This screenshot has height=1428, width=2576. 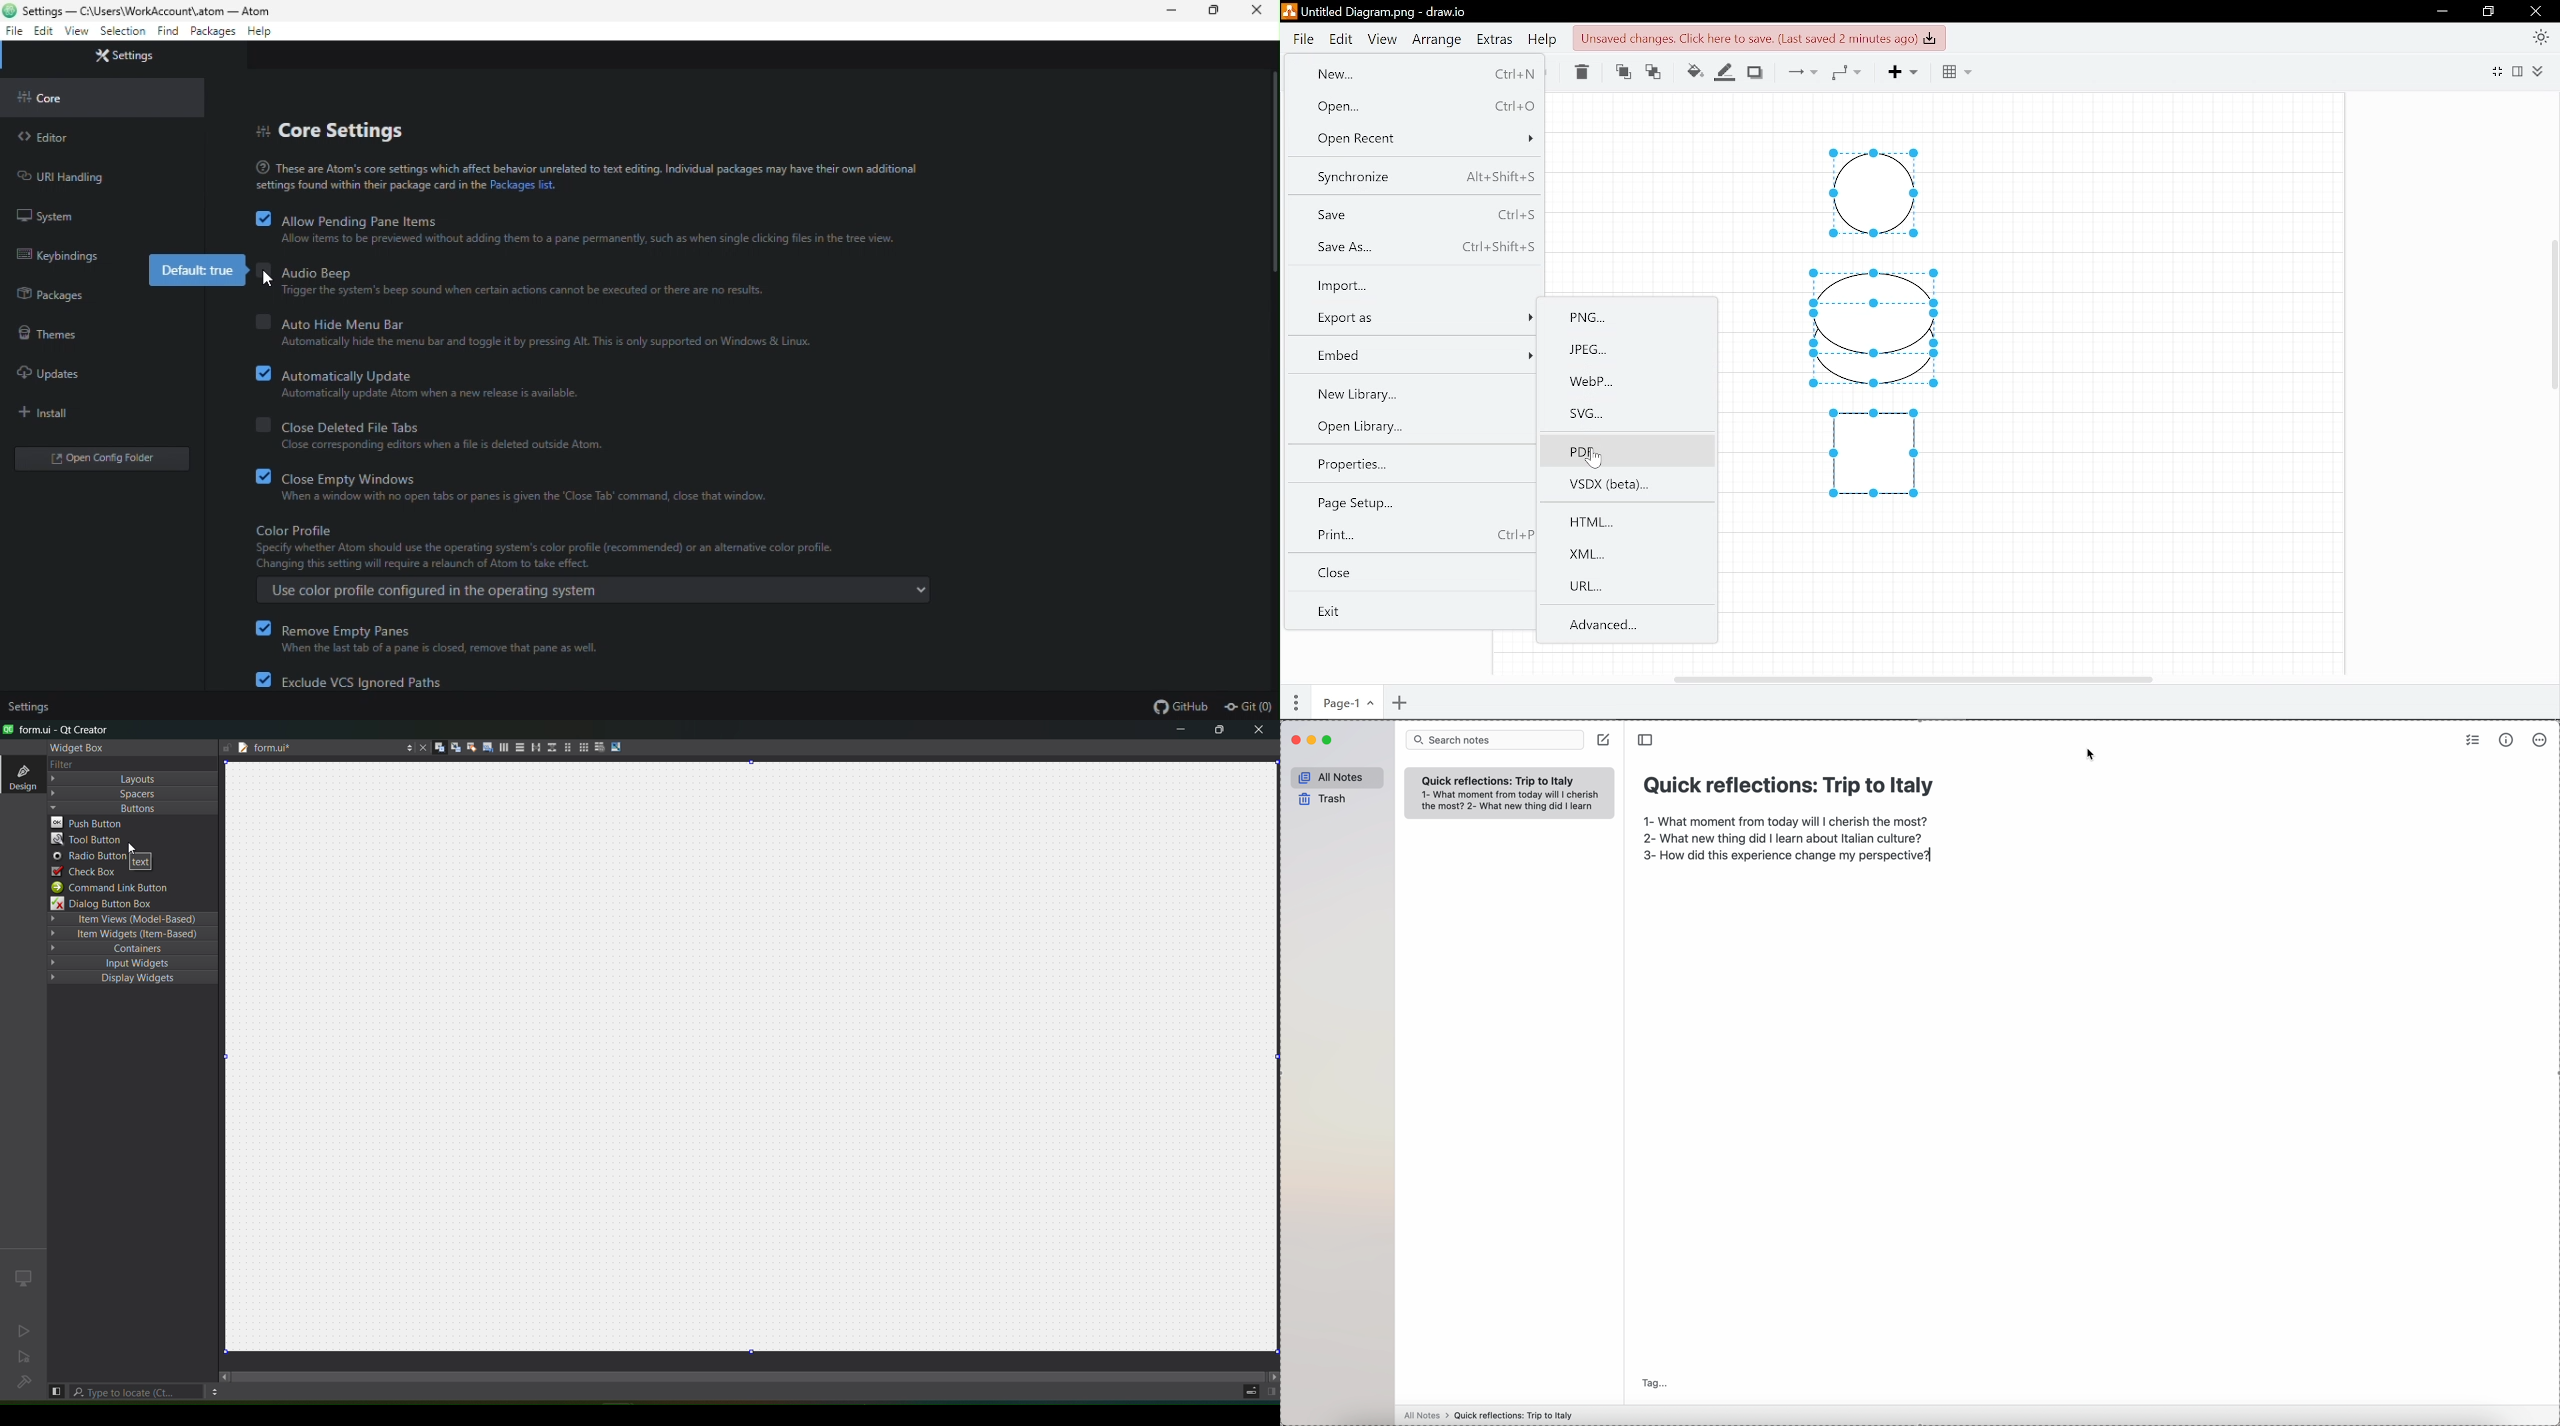 What do you see at coordinates (2517, 72) in the screenshot?
I see `Format` at bounding box center [2517, 72].